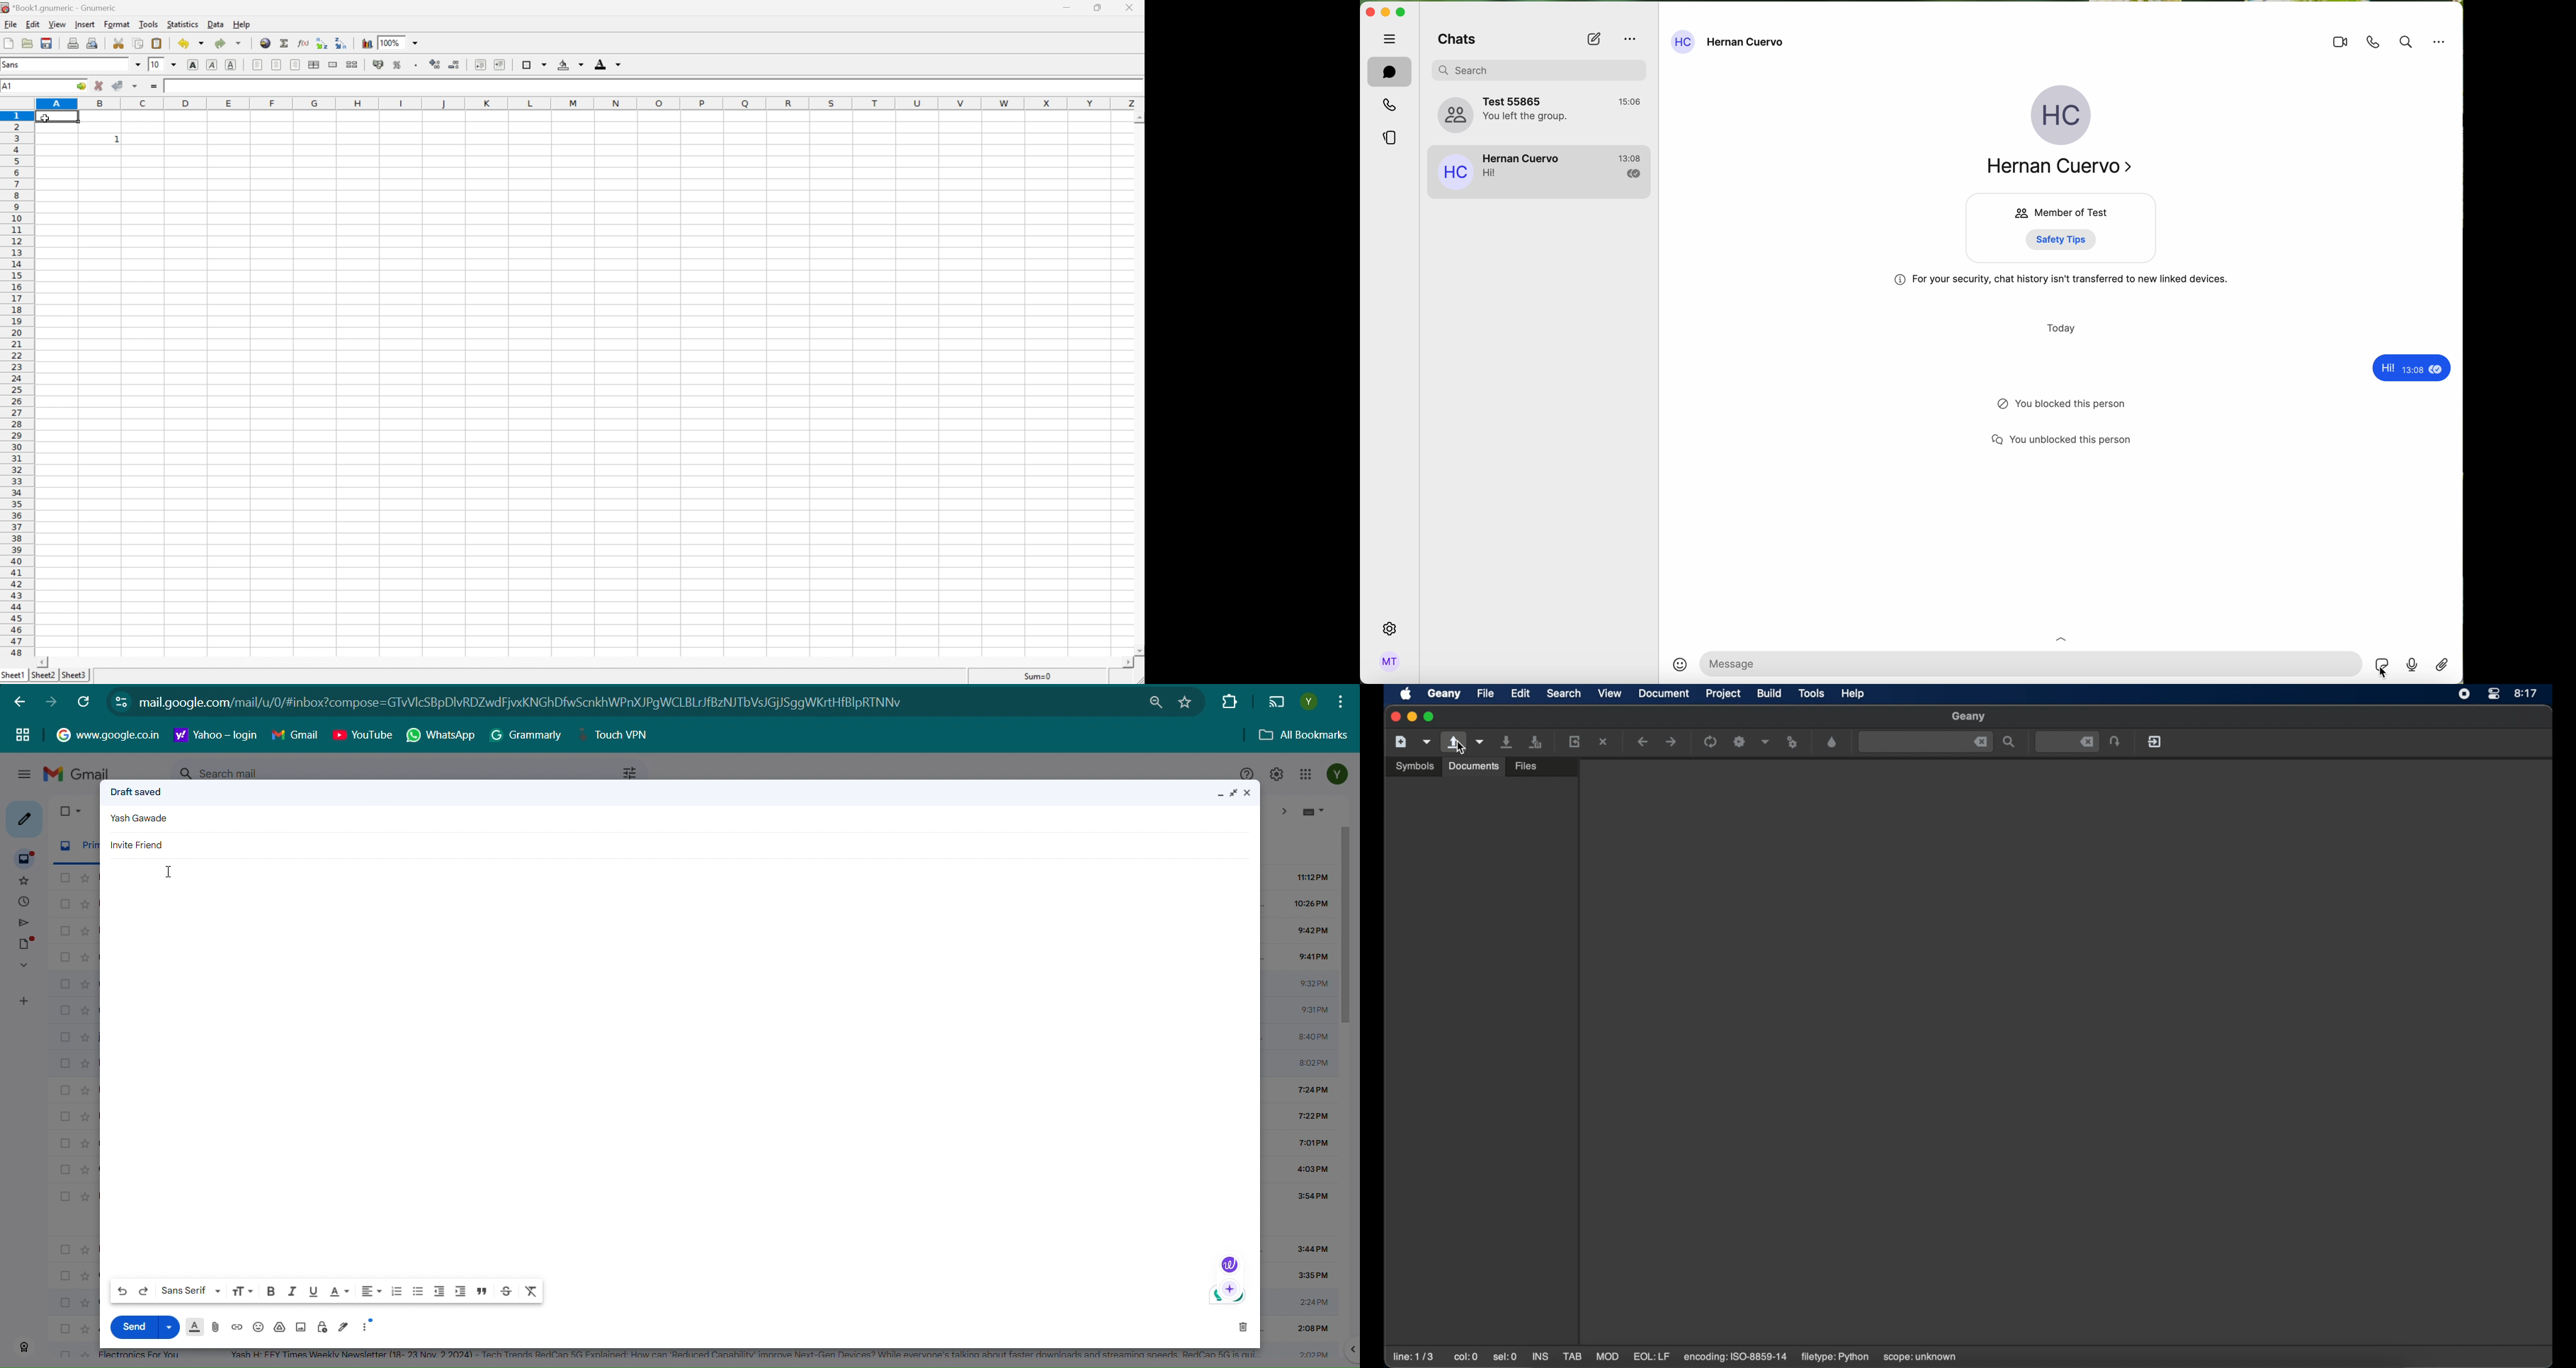  I want to click on help, so click(241, 25).